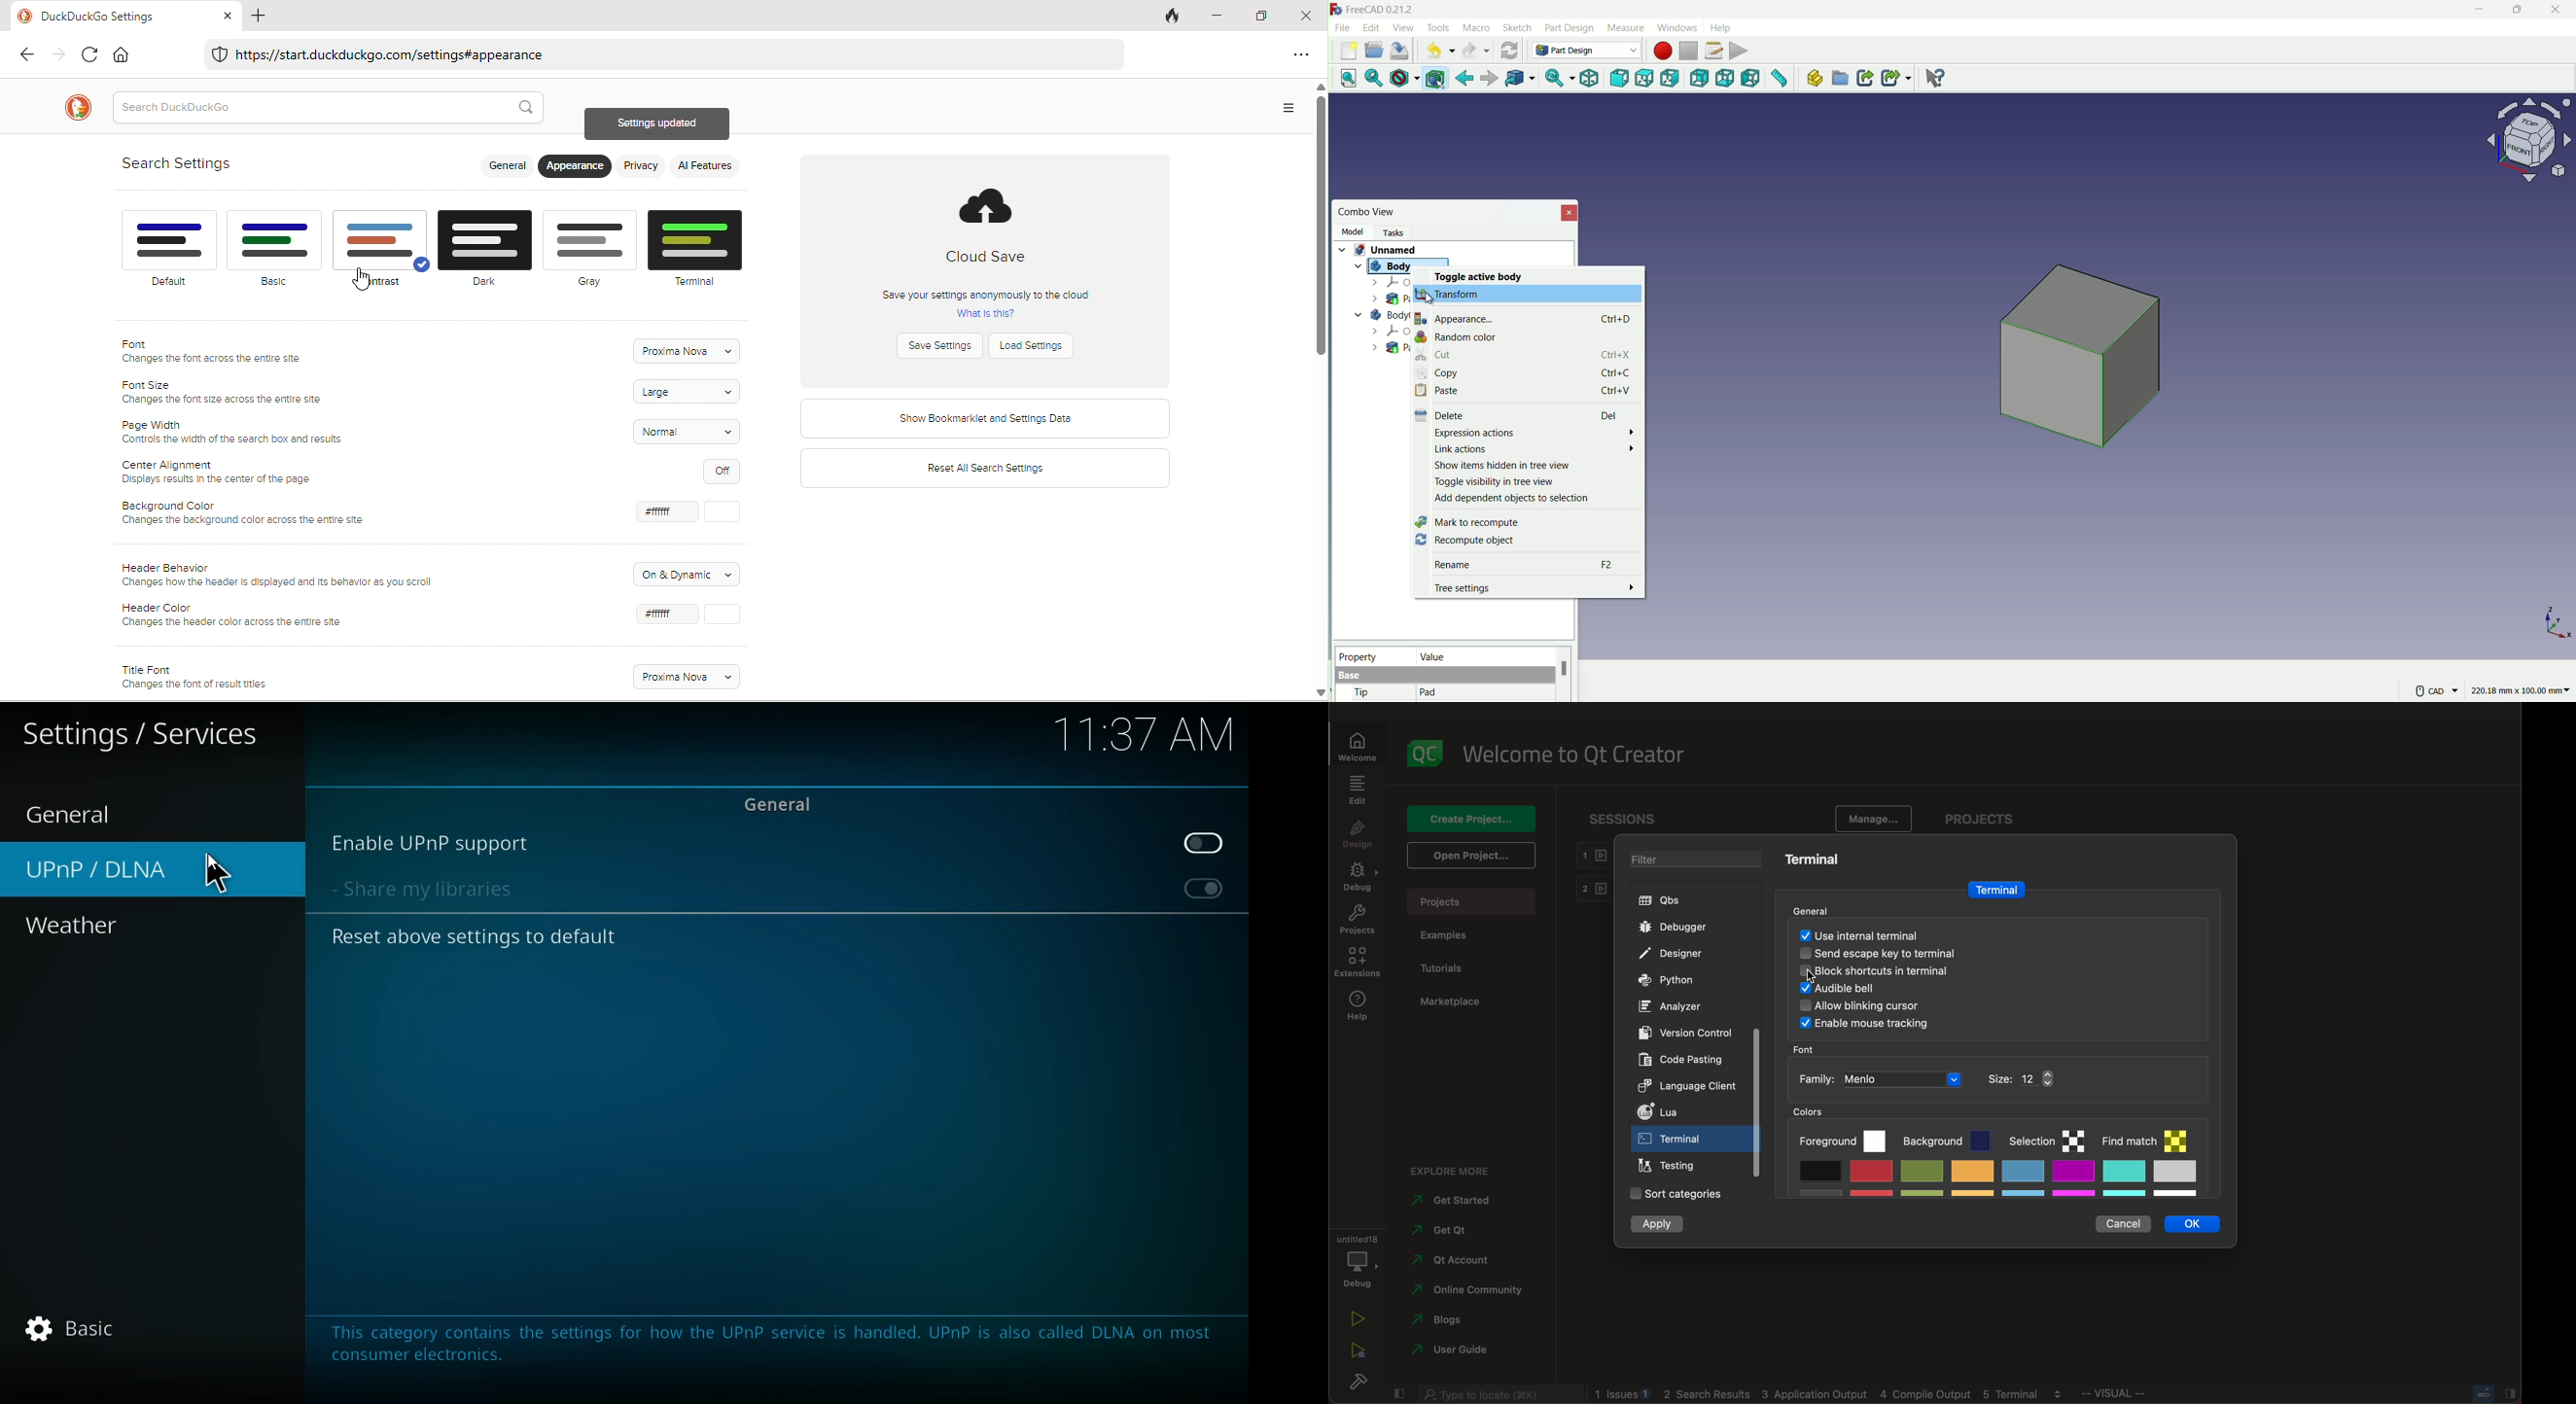  I want to click on show bookmarks and settings data, so click(985, 418).